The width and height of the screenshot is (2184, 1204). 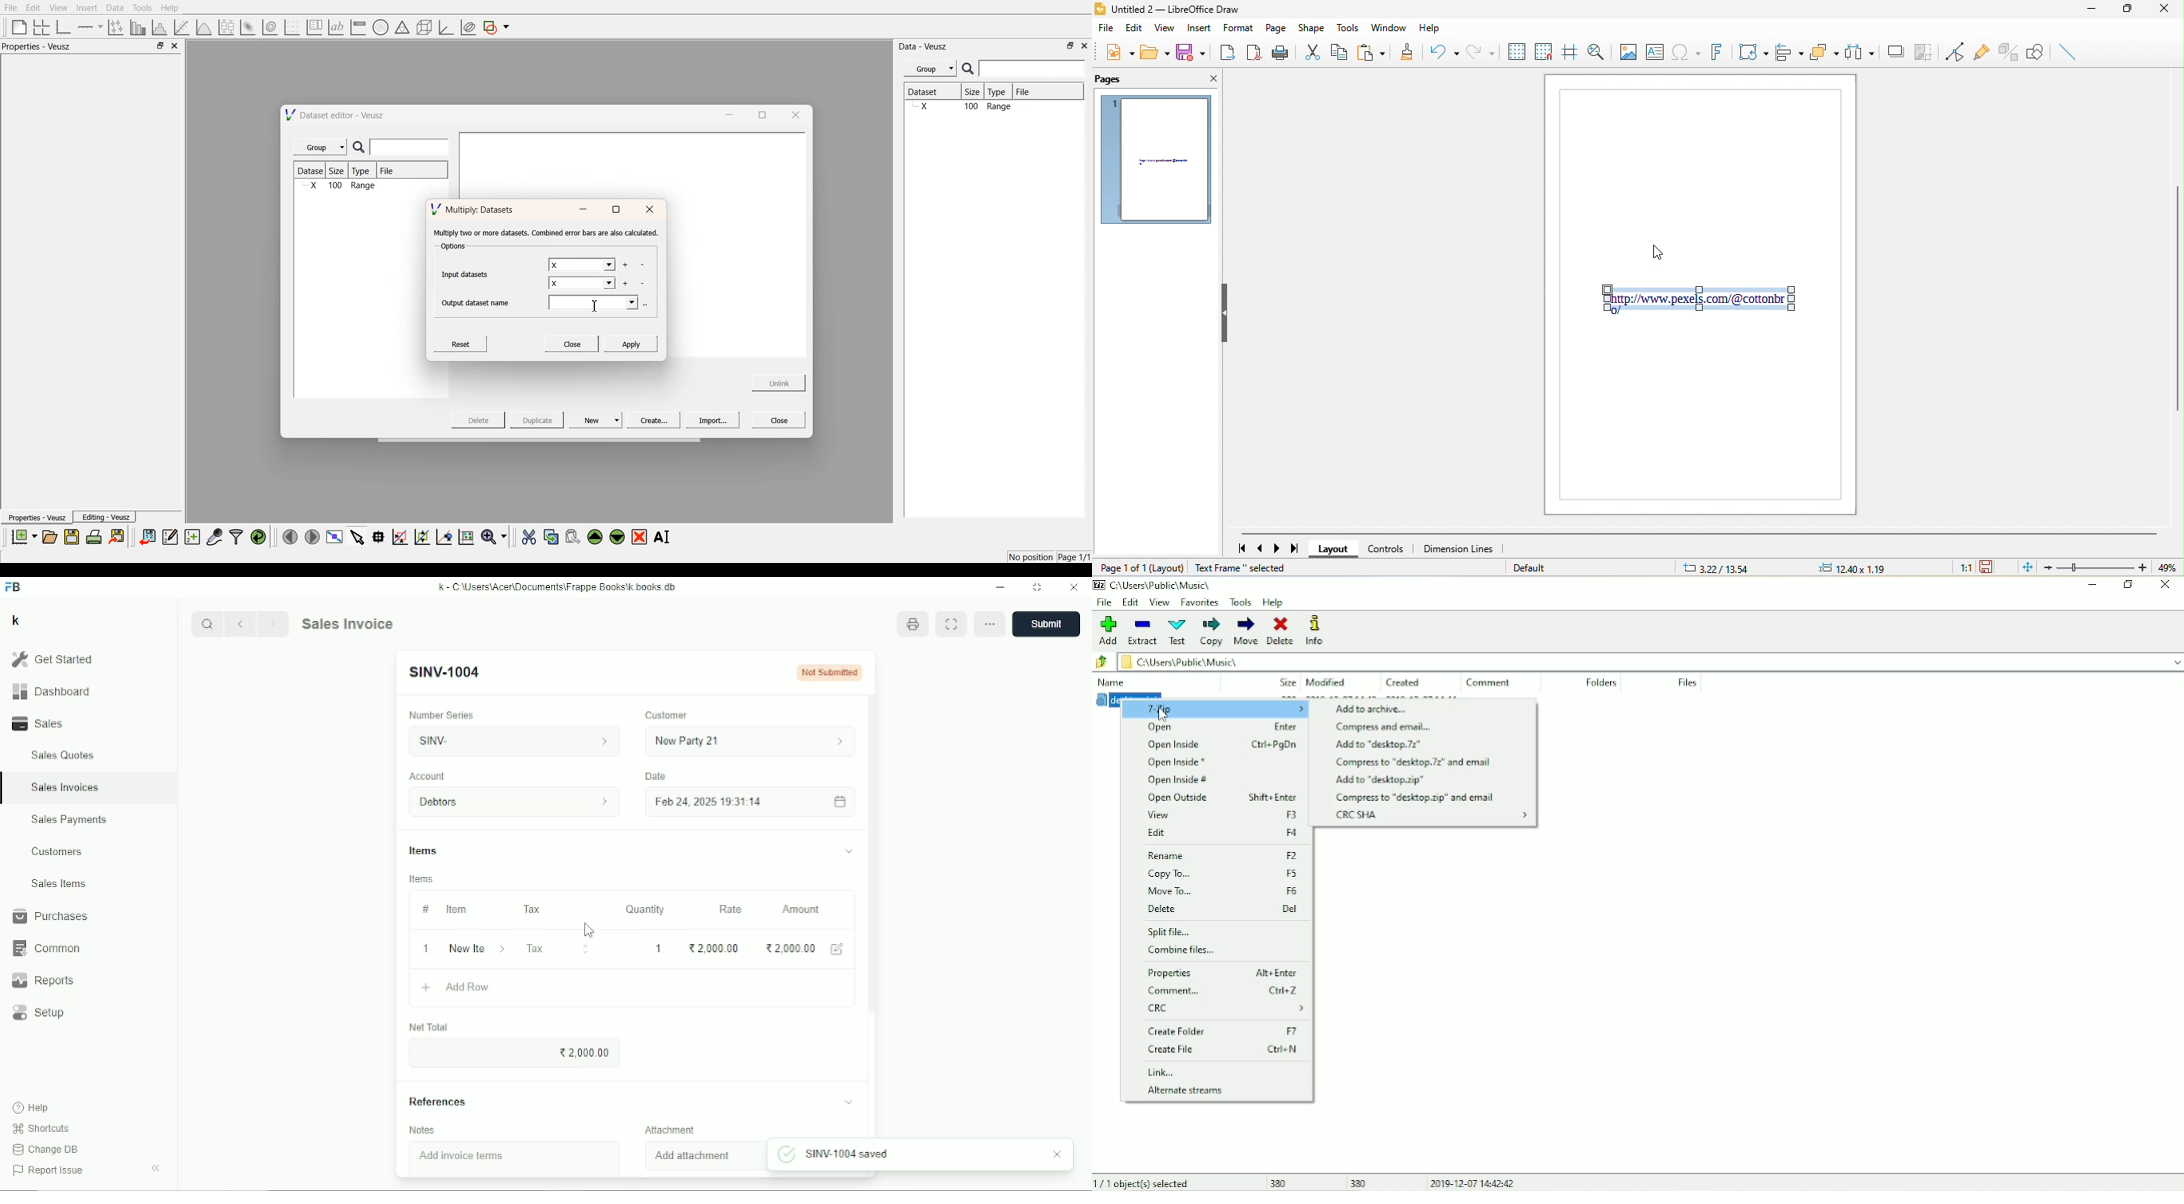 I want to click on Open Inside, so click(x=1220, y=746).